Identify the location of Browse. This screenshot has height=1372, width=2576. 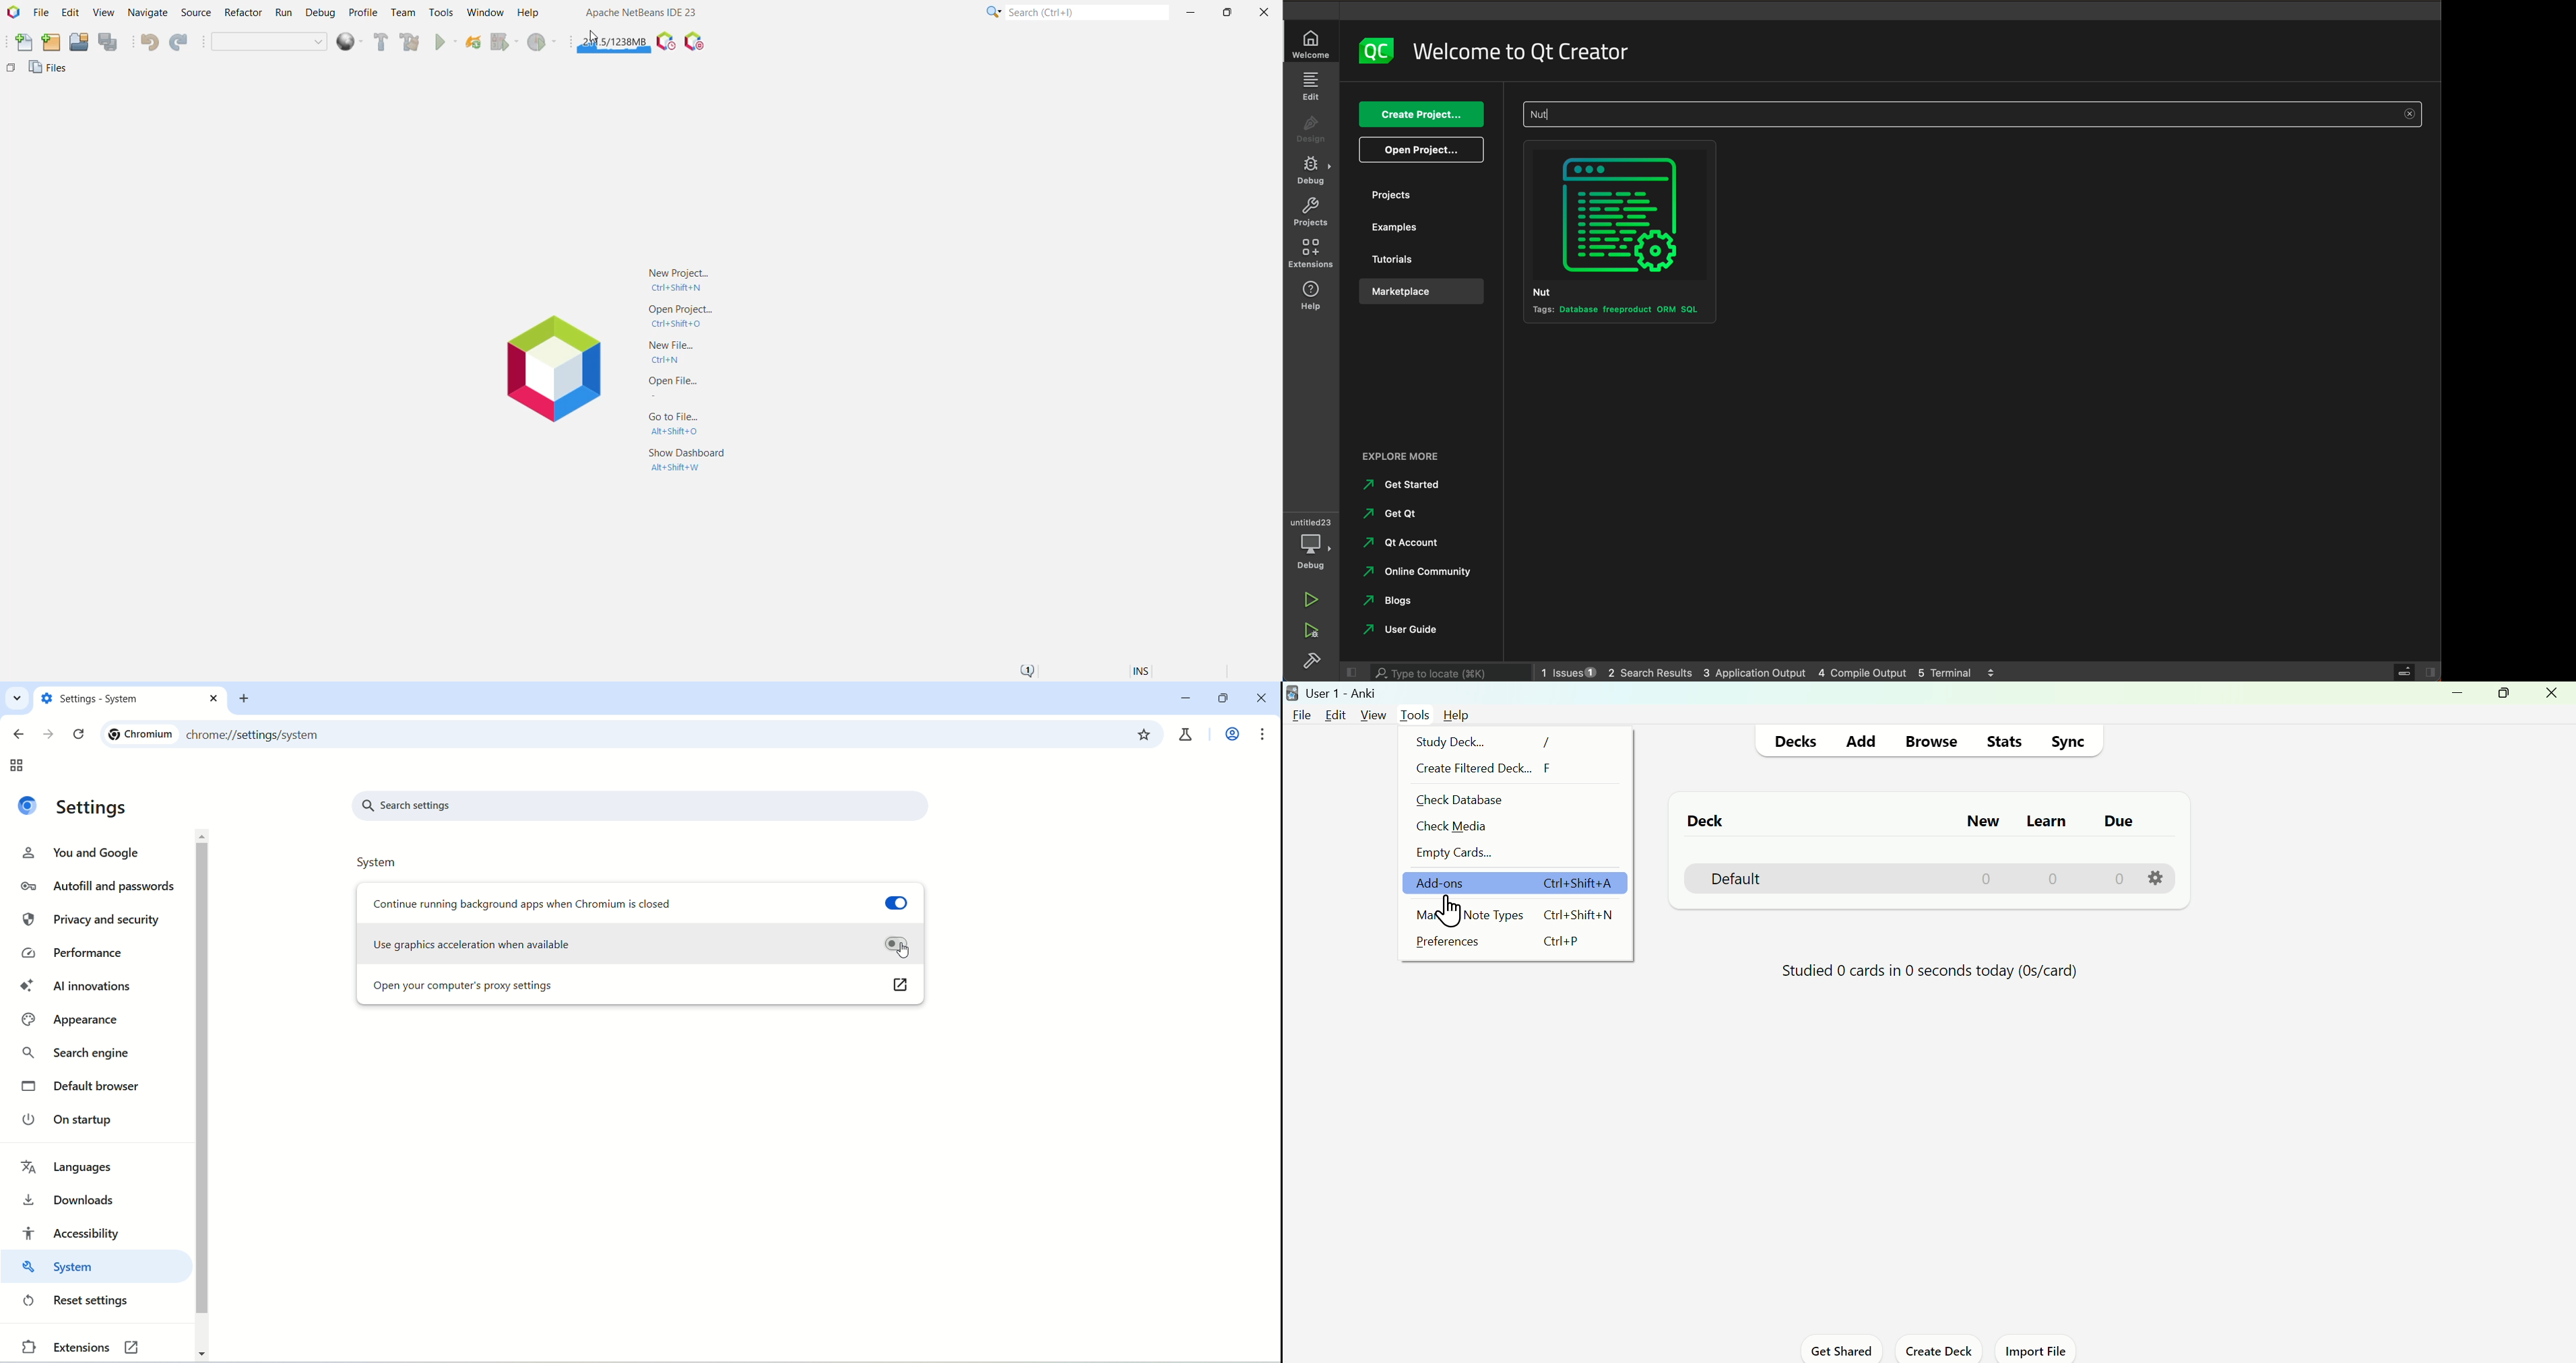
(1931, 742).